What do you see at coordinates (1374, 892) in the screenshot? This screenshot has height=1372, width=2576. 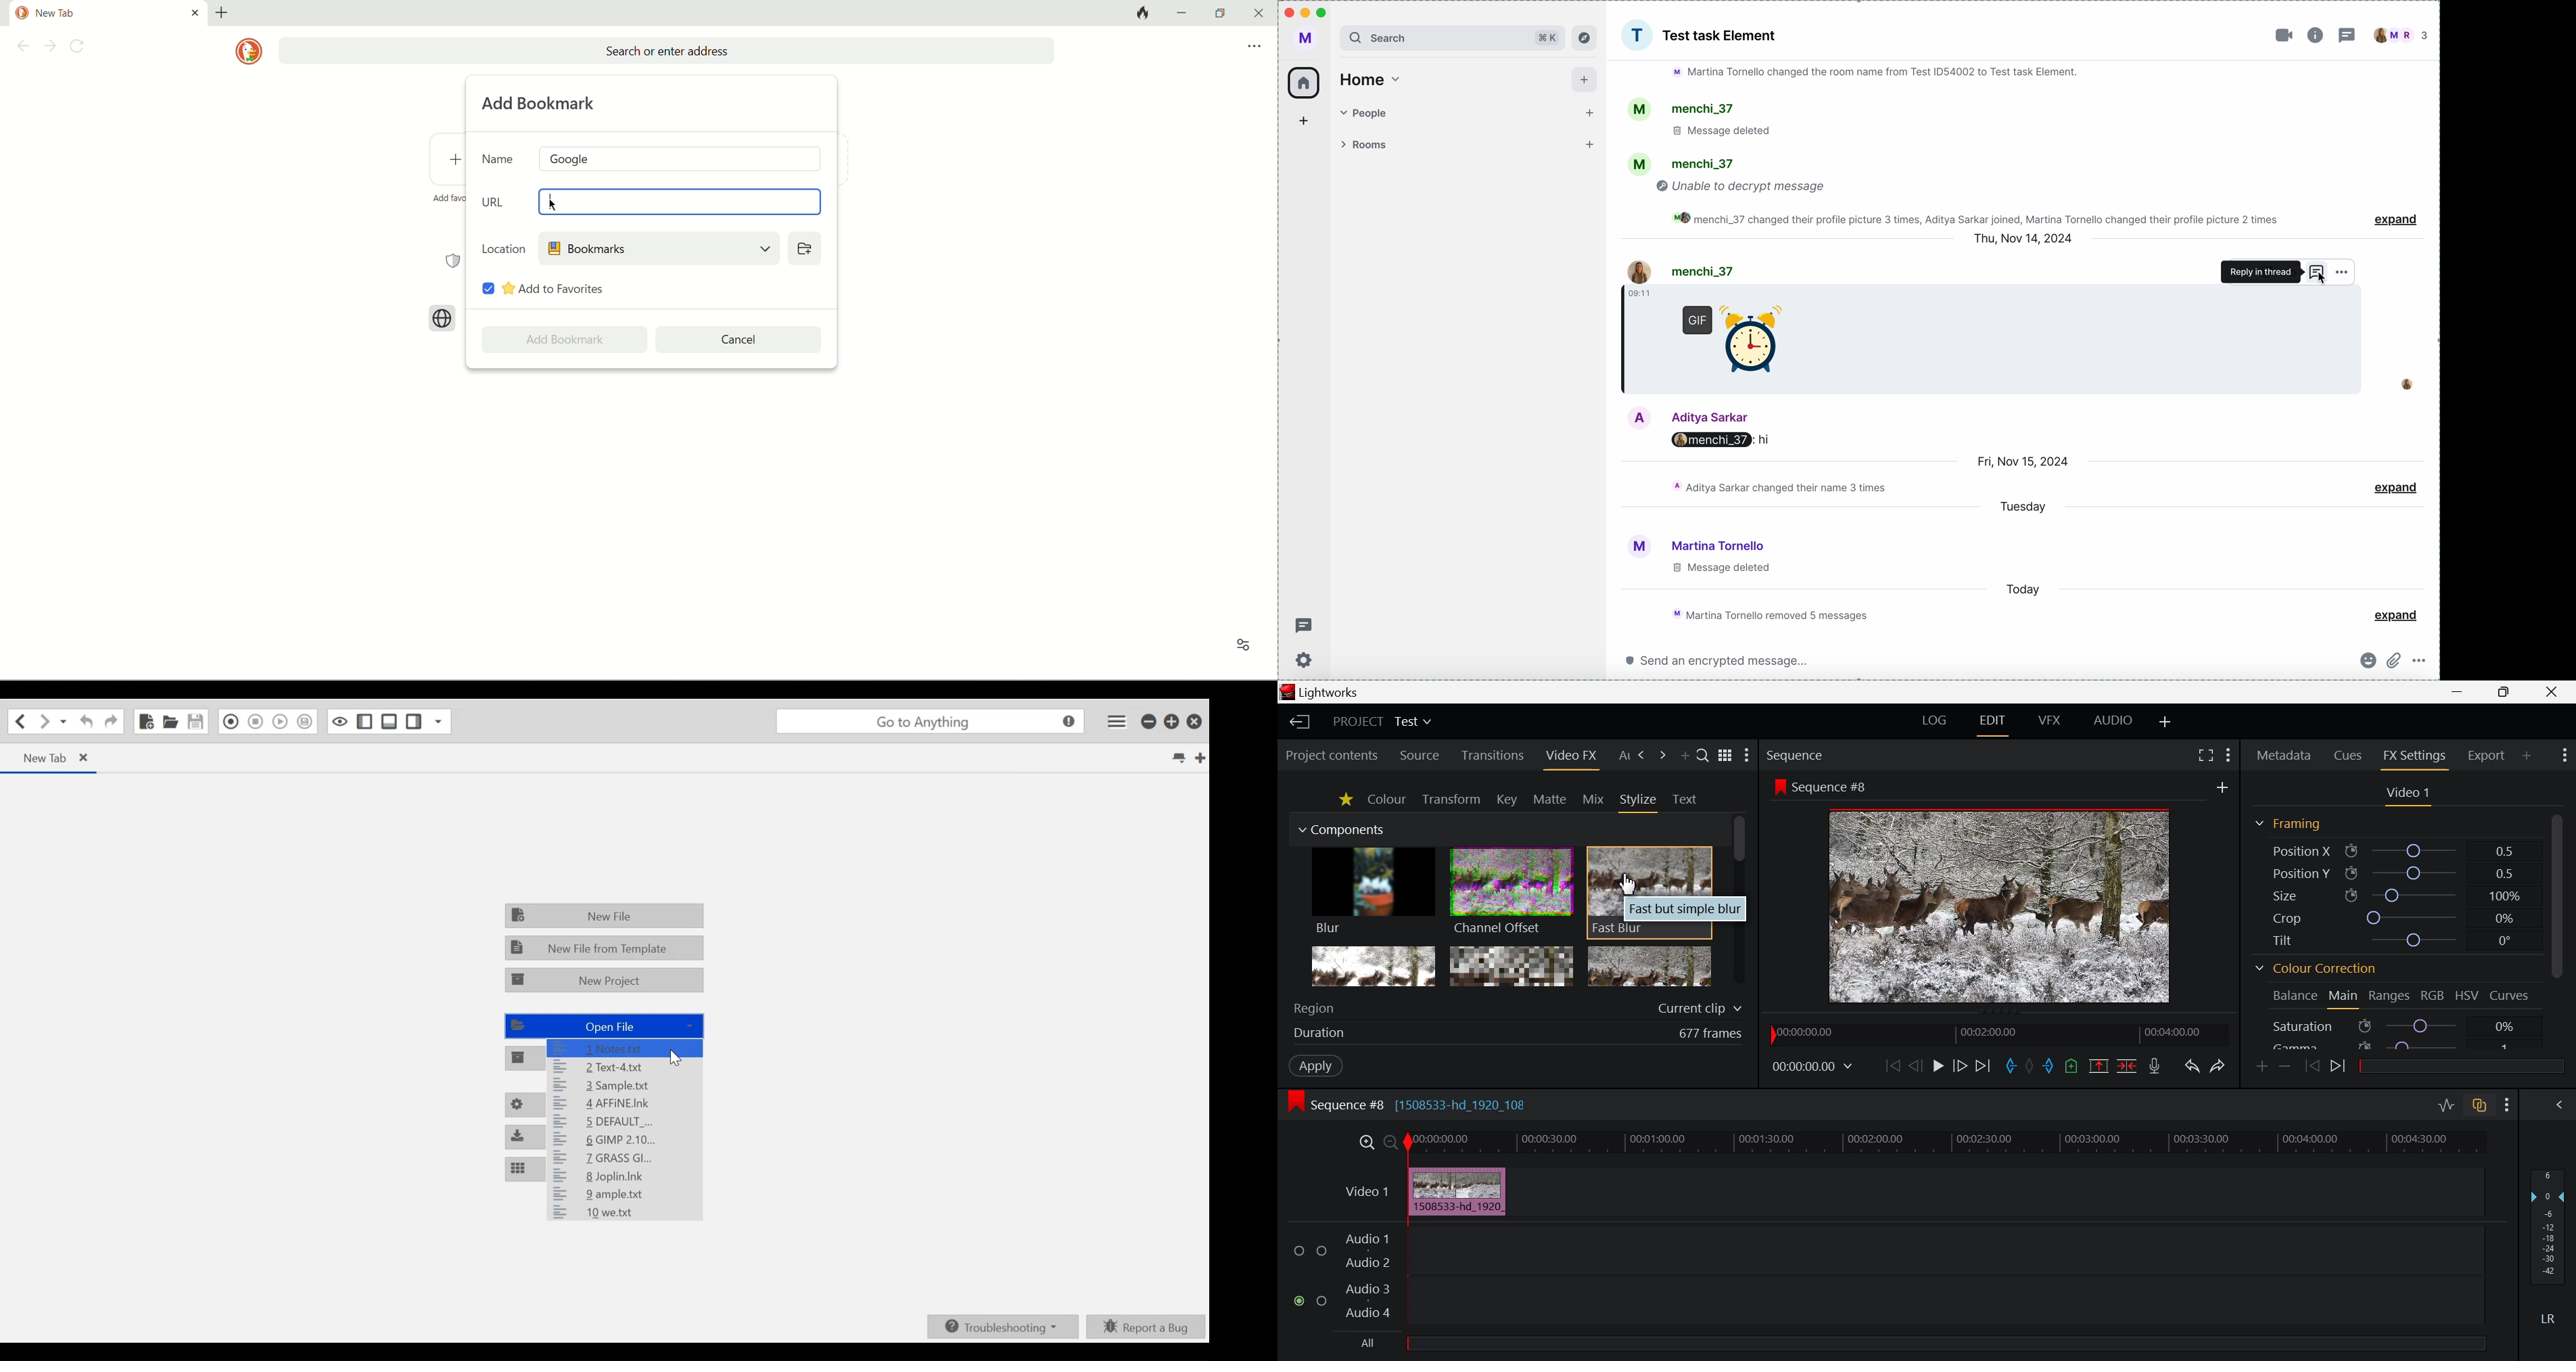 I see `Blur` at bounding box center [1374, 892].